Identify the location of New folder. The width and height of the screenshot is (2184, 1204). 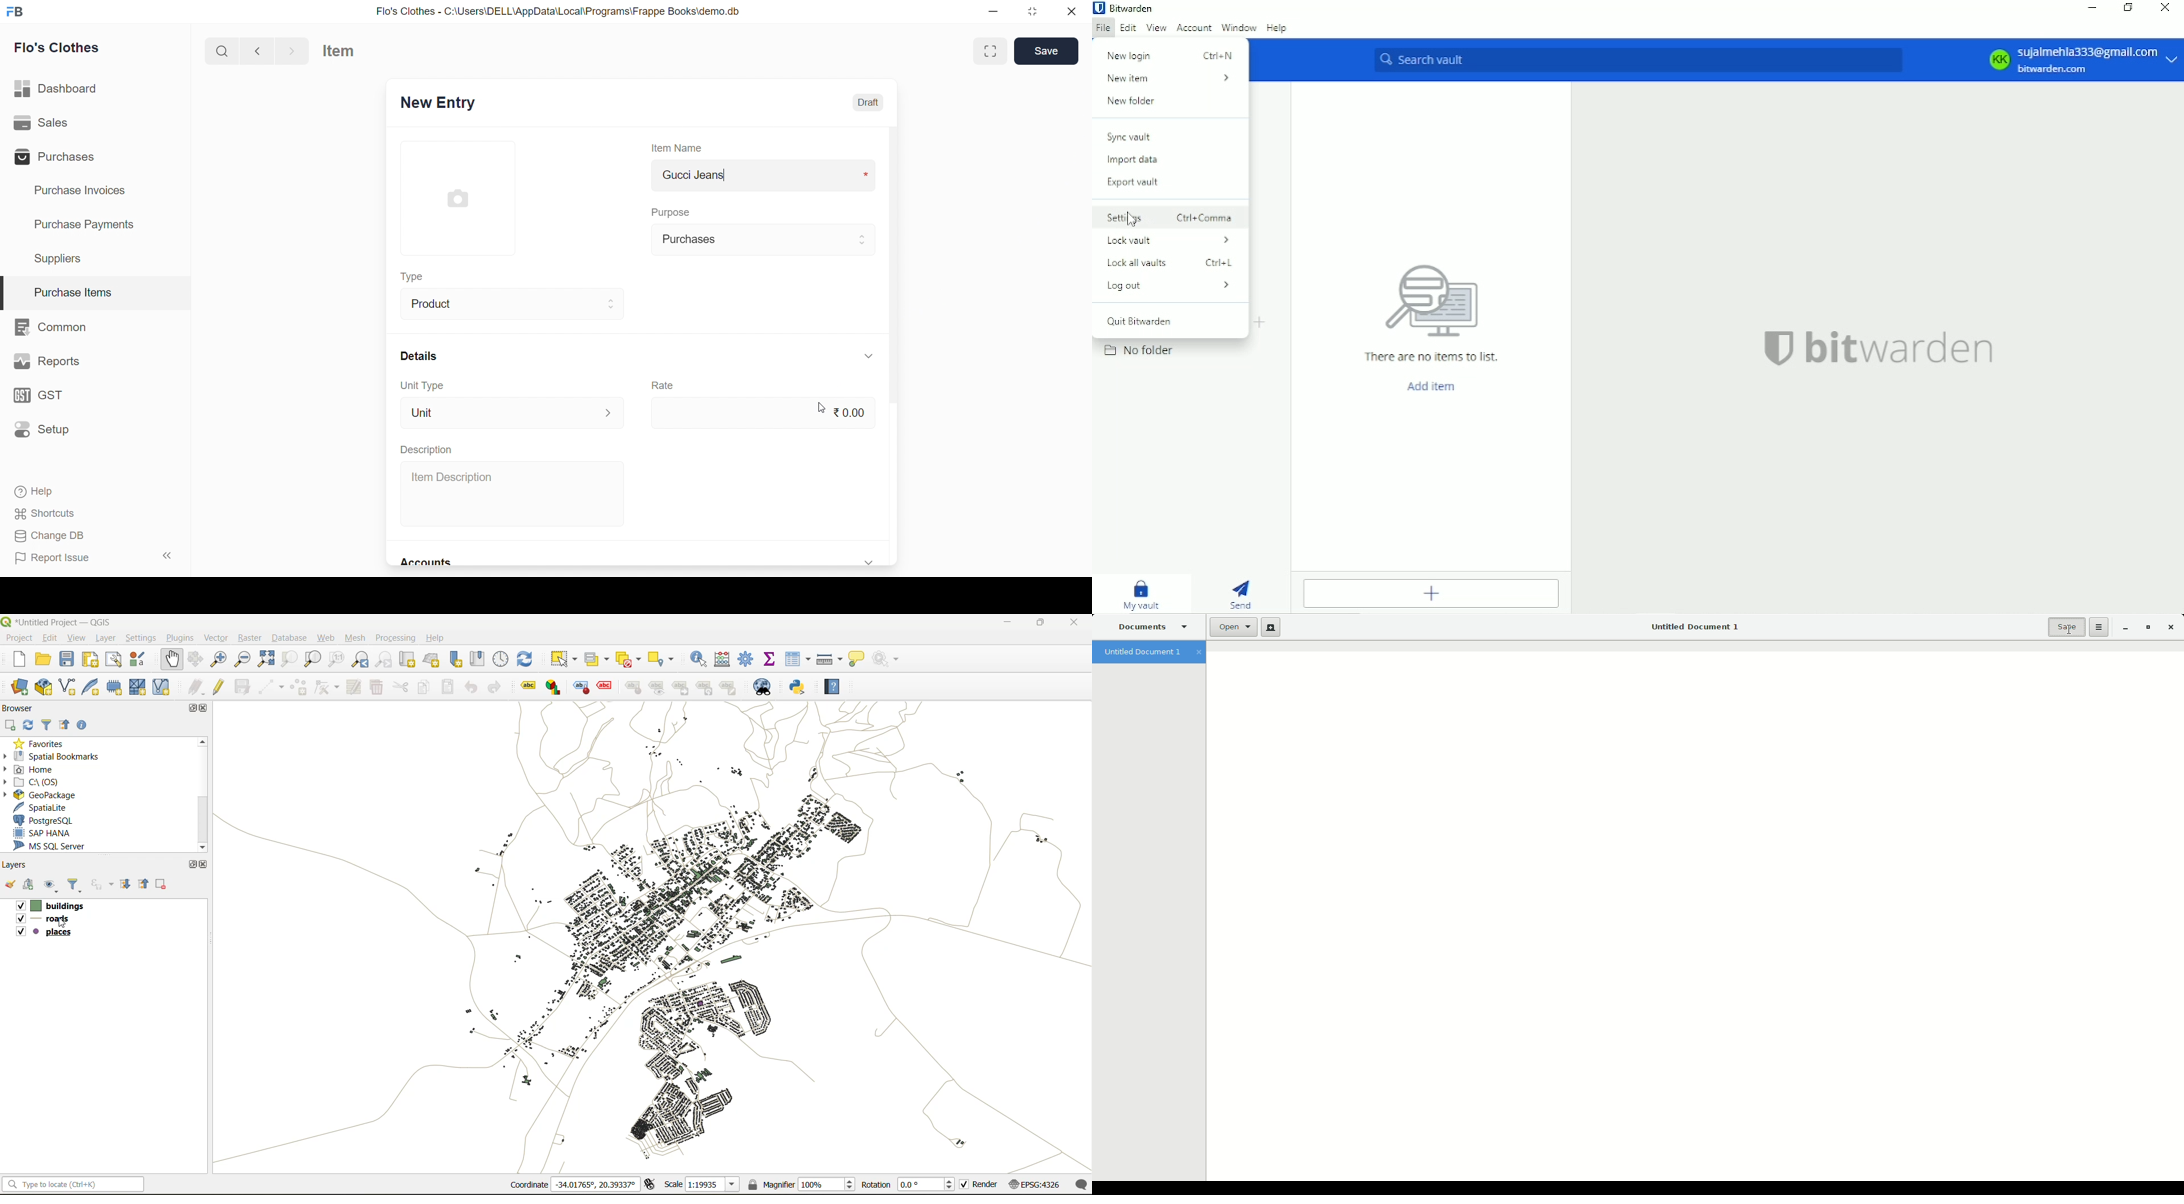
(1131, 101).